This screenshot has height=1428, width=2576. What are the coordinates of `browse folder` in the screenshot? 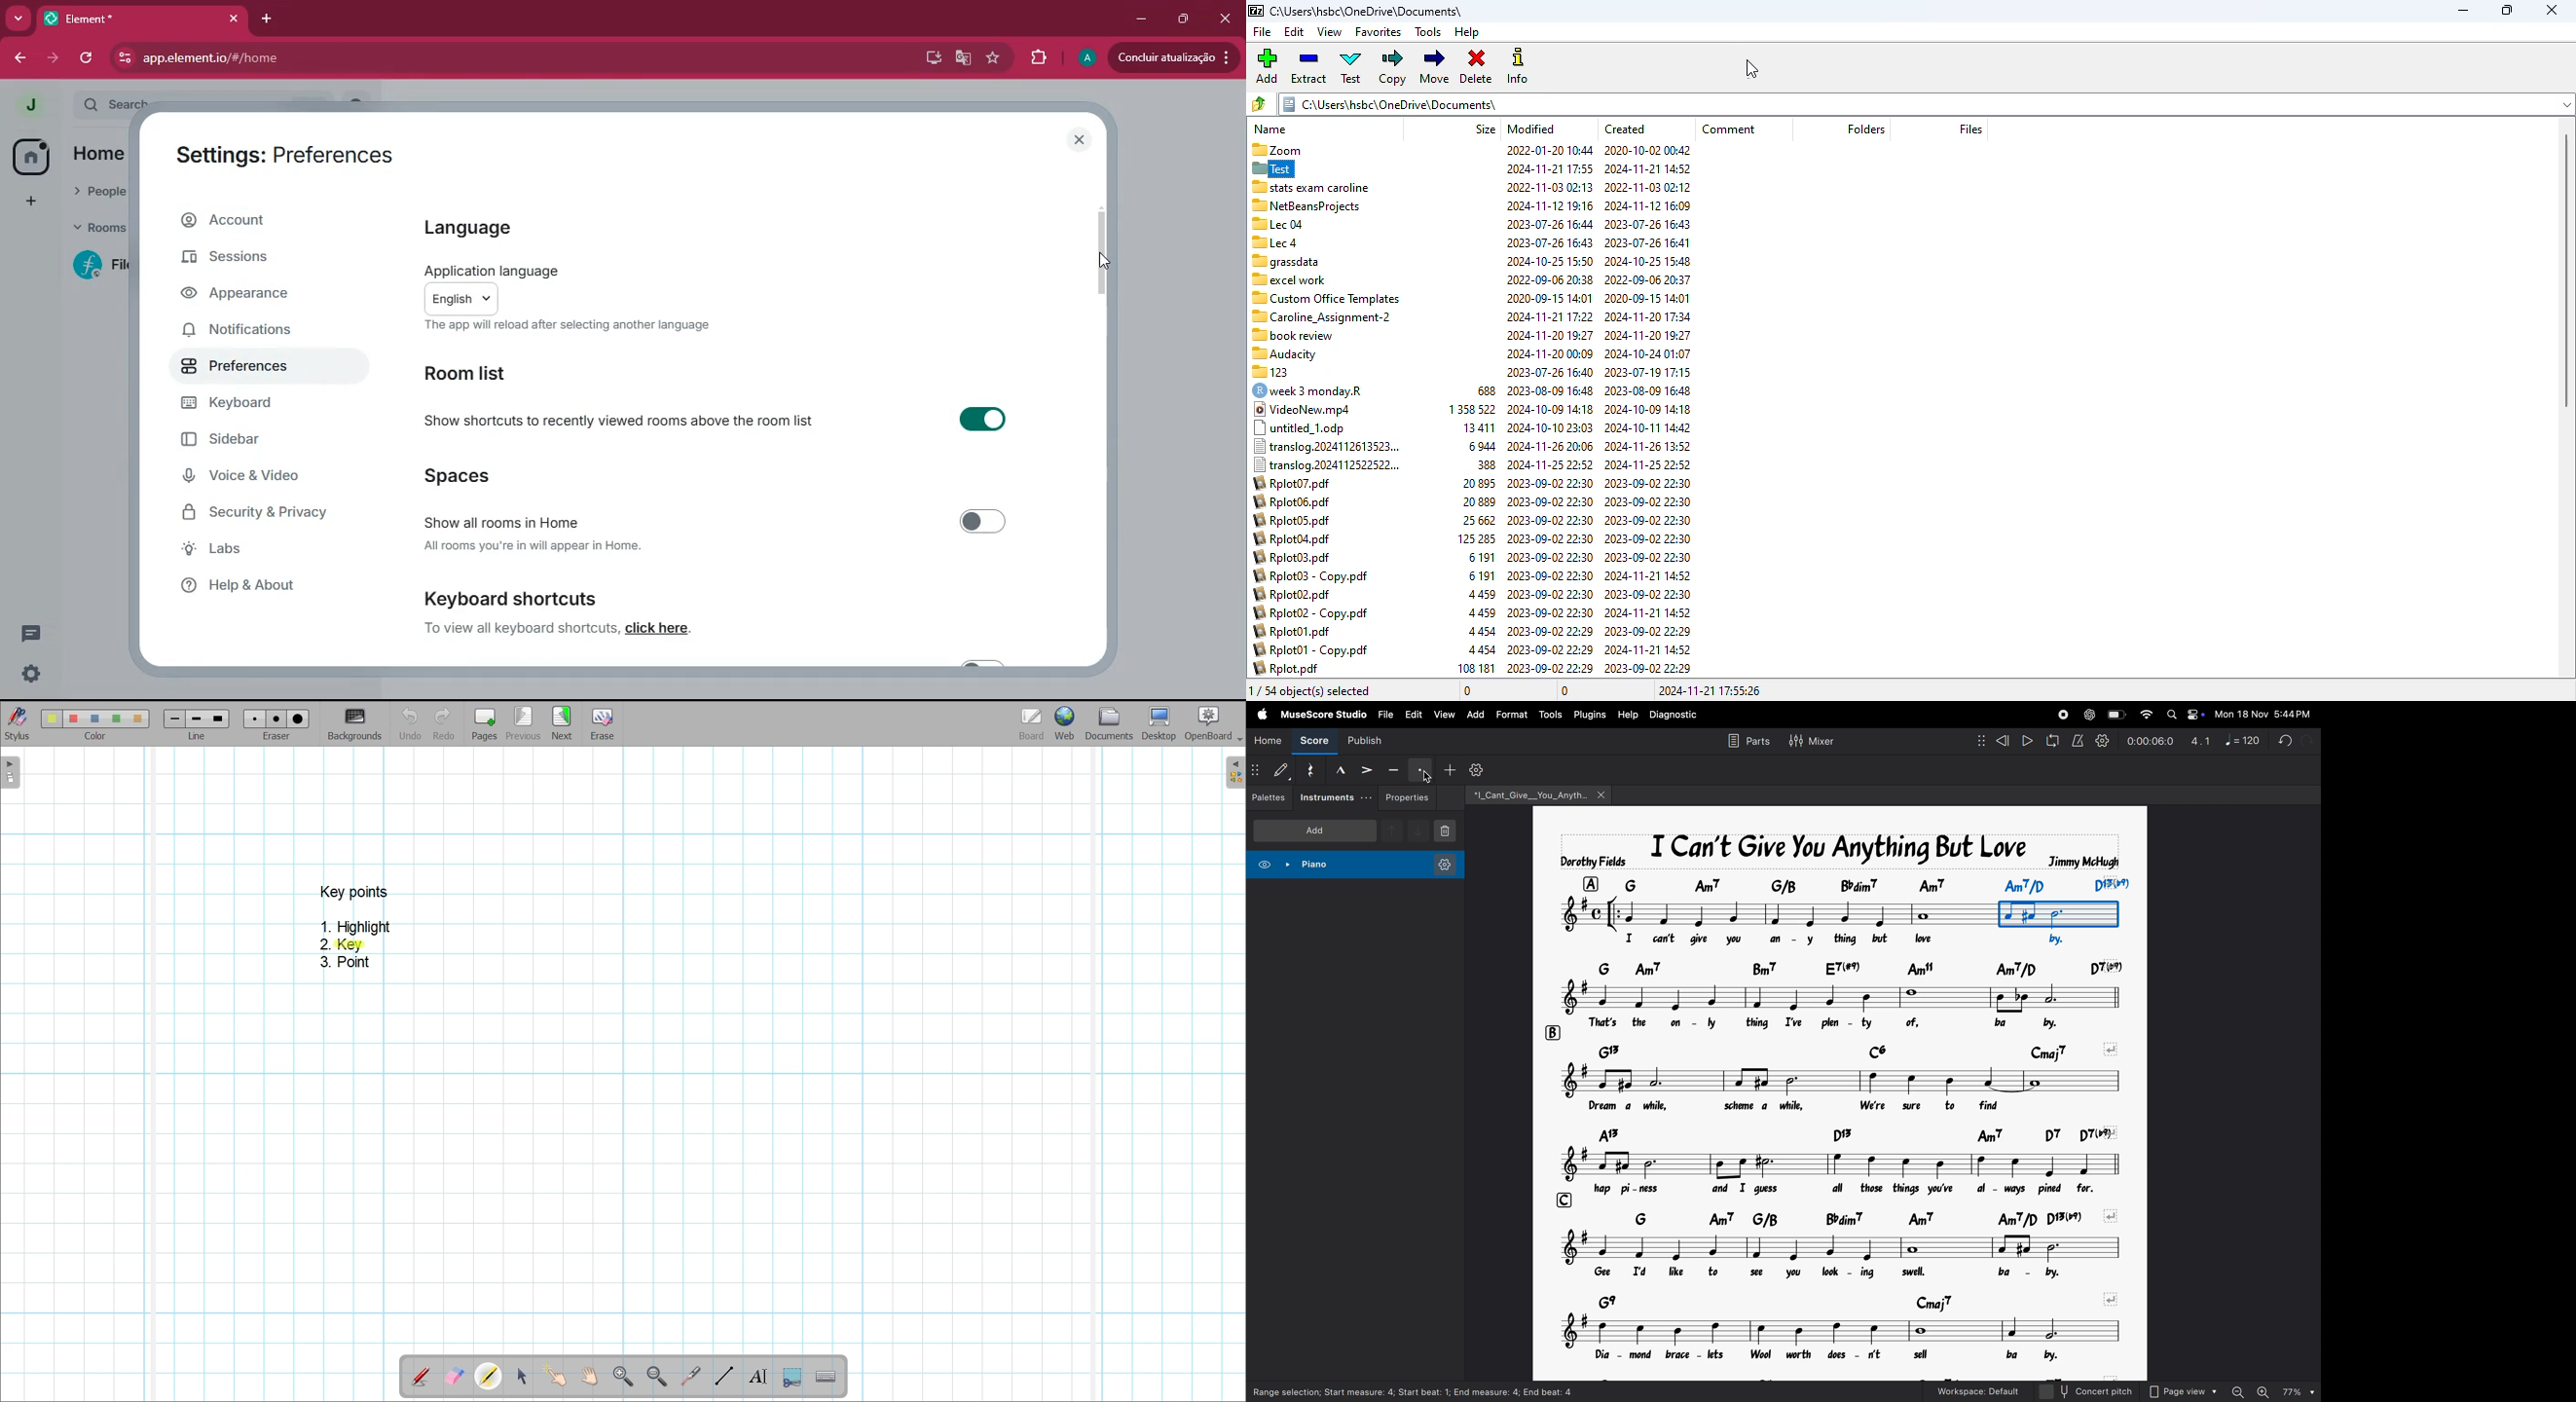 It's located at (1260, 103).